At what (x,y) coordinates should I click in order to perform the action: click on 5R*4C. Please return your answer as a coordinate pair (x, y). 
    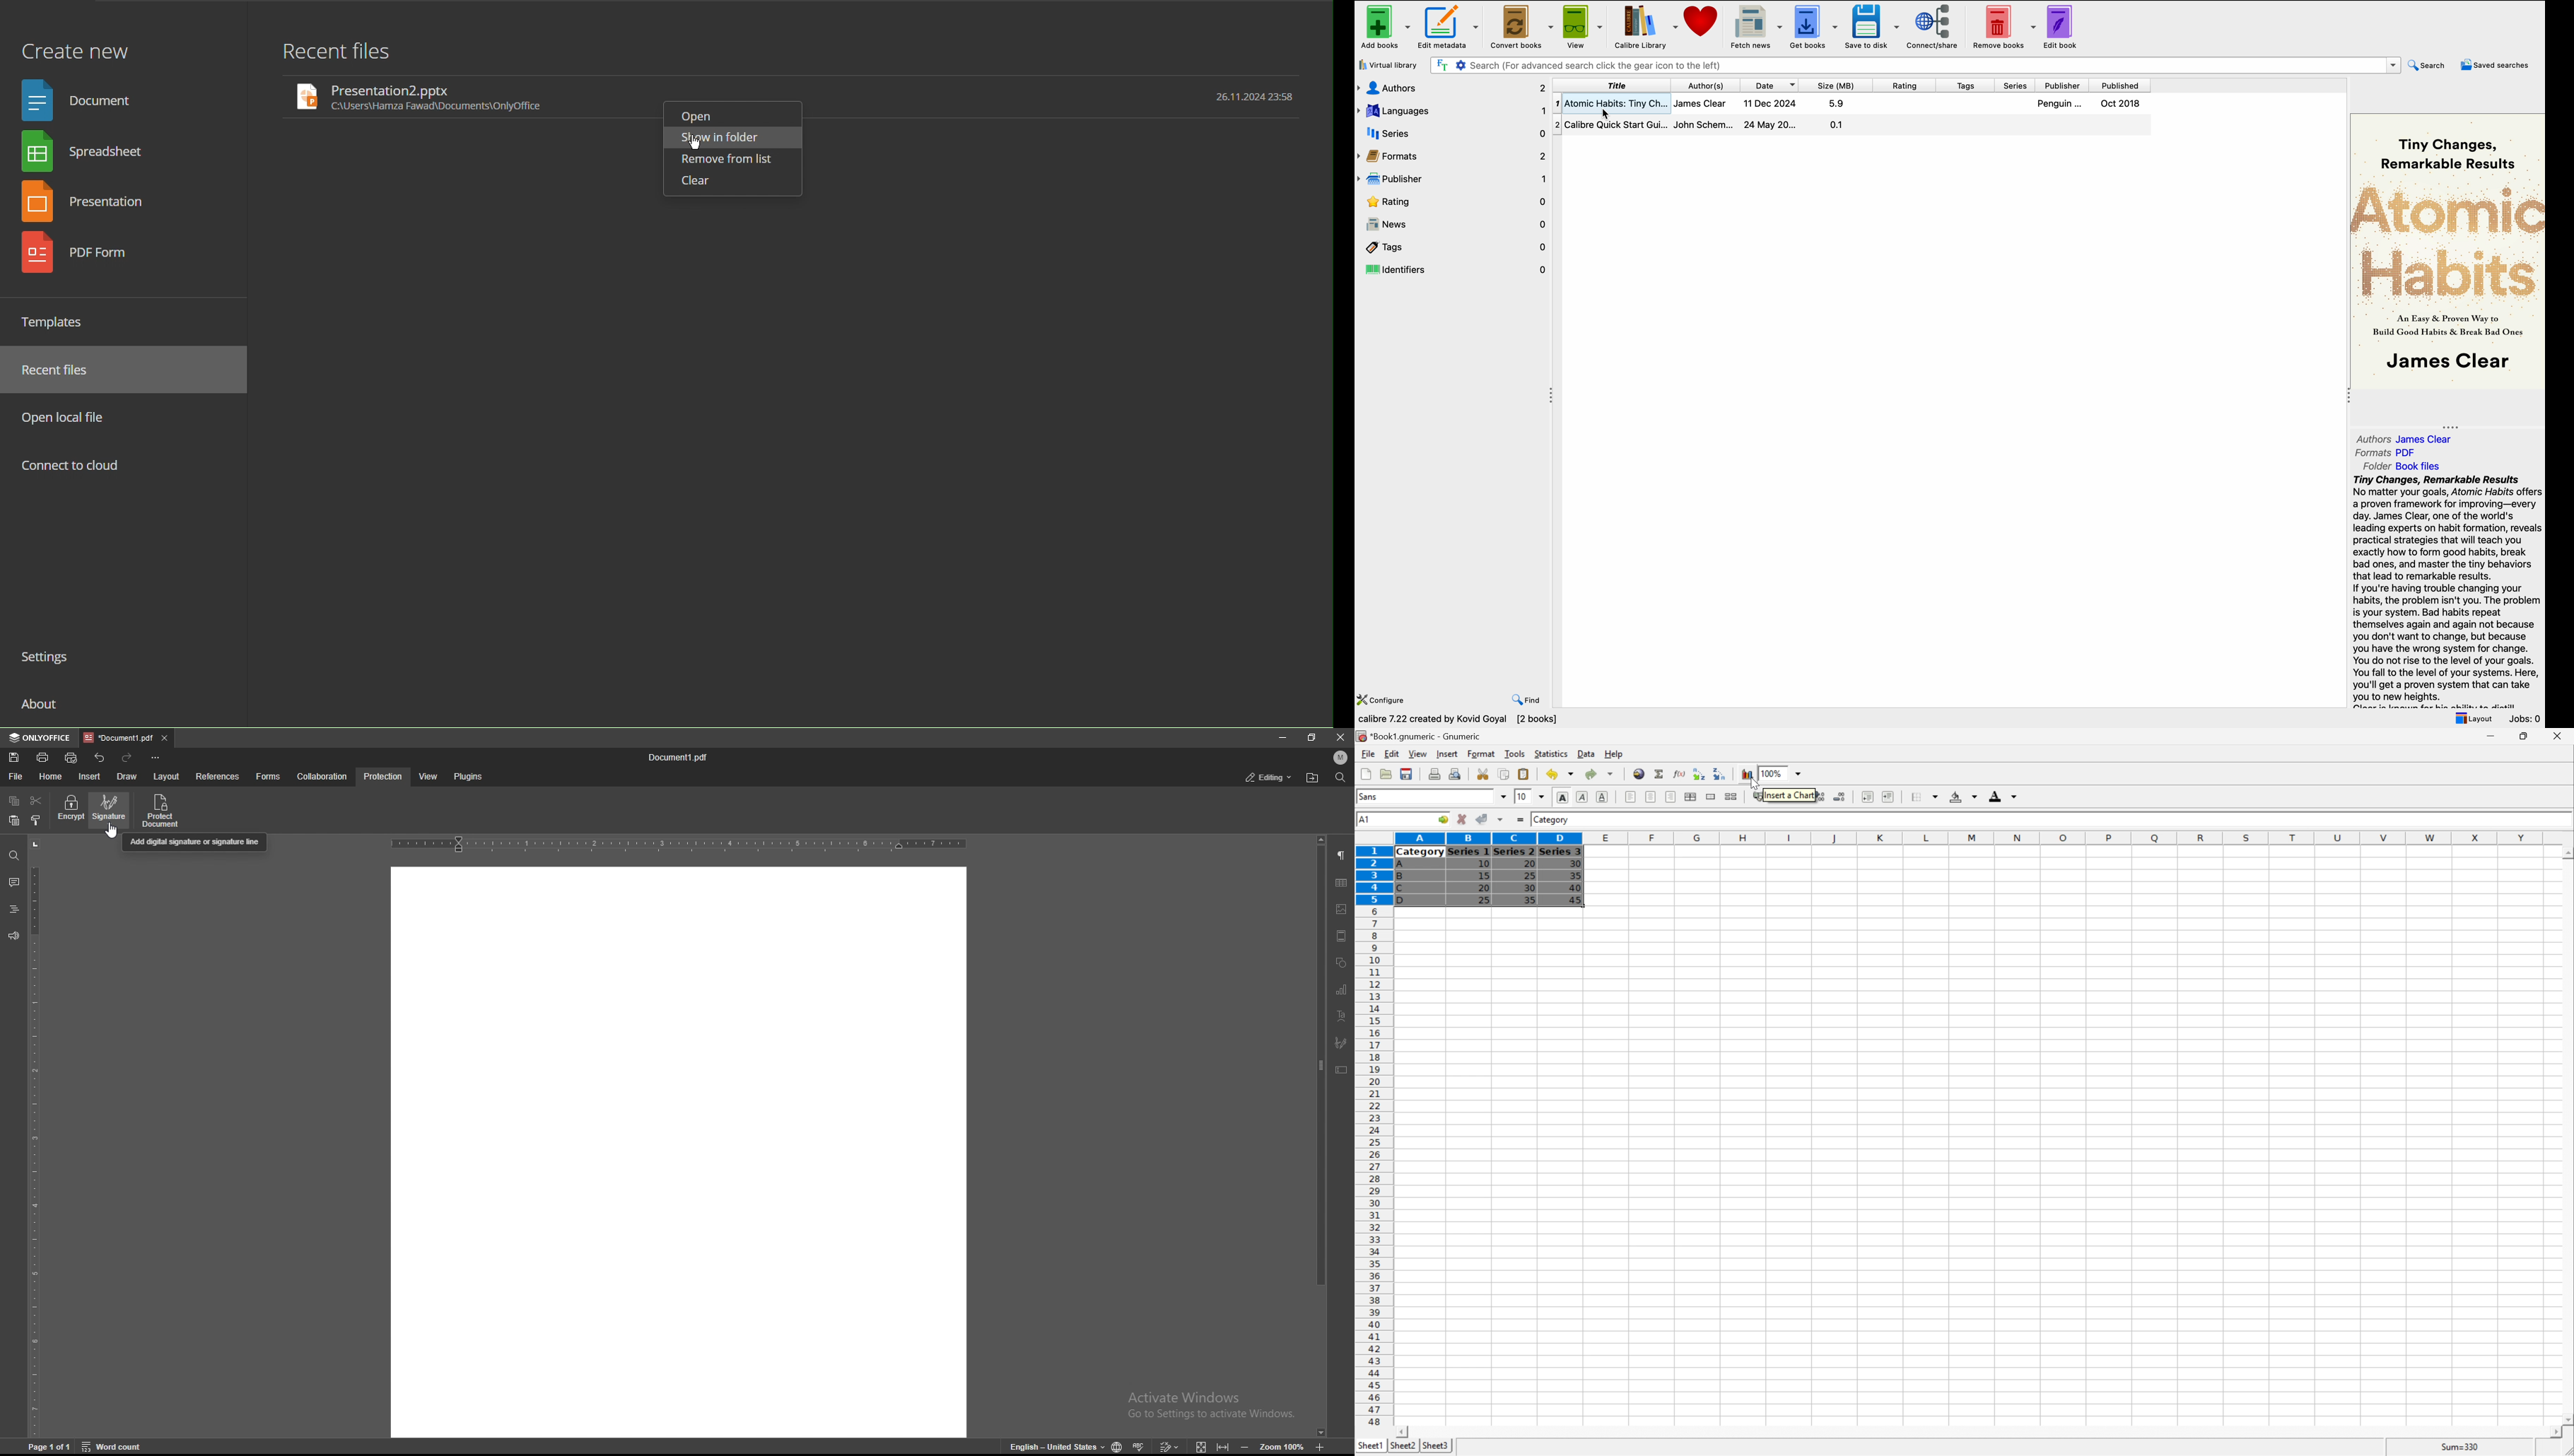
    Looking at the image, I should click on (1375, 820).